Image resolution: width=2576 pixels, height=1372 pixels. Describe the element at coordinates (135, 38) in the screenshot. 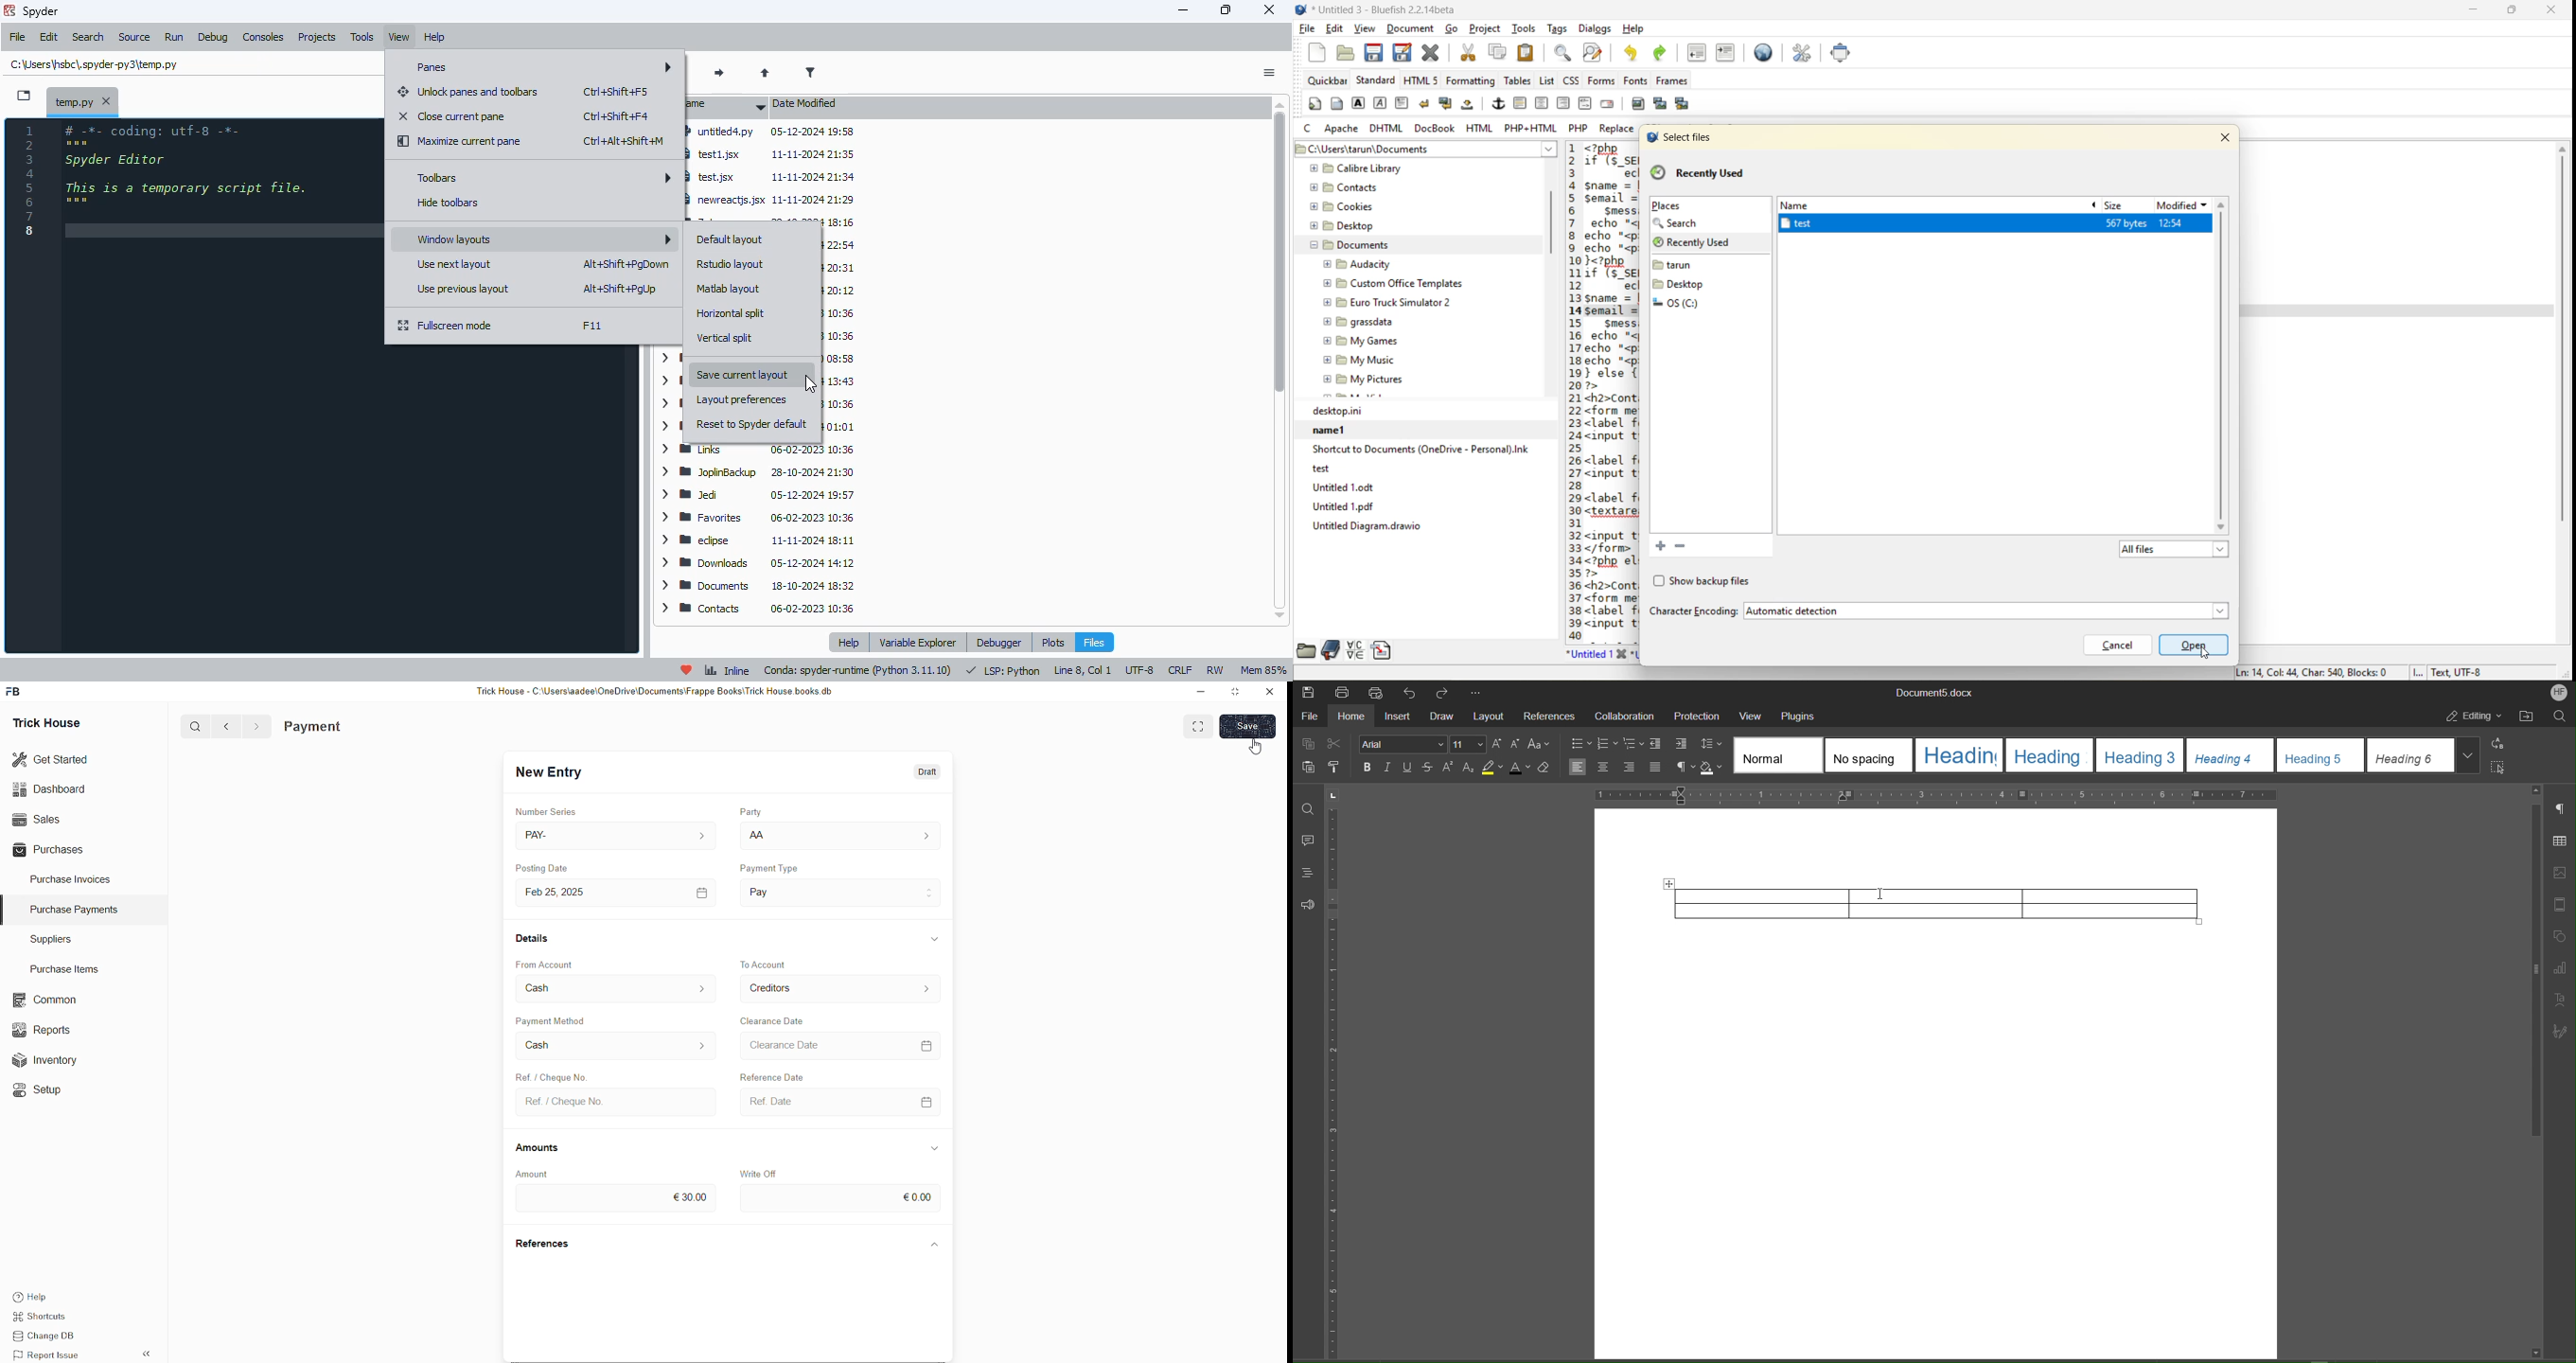

I see `source` at that location.